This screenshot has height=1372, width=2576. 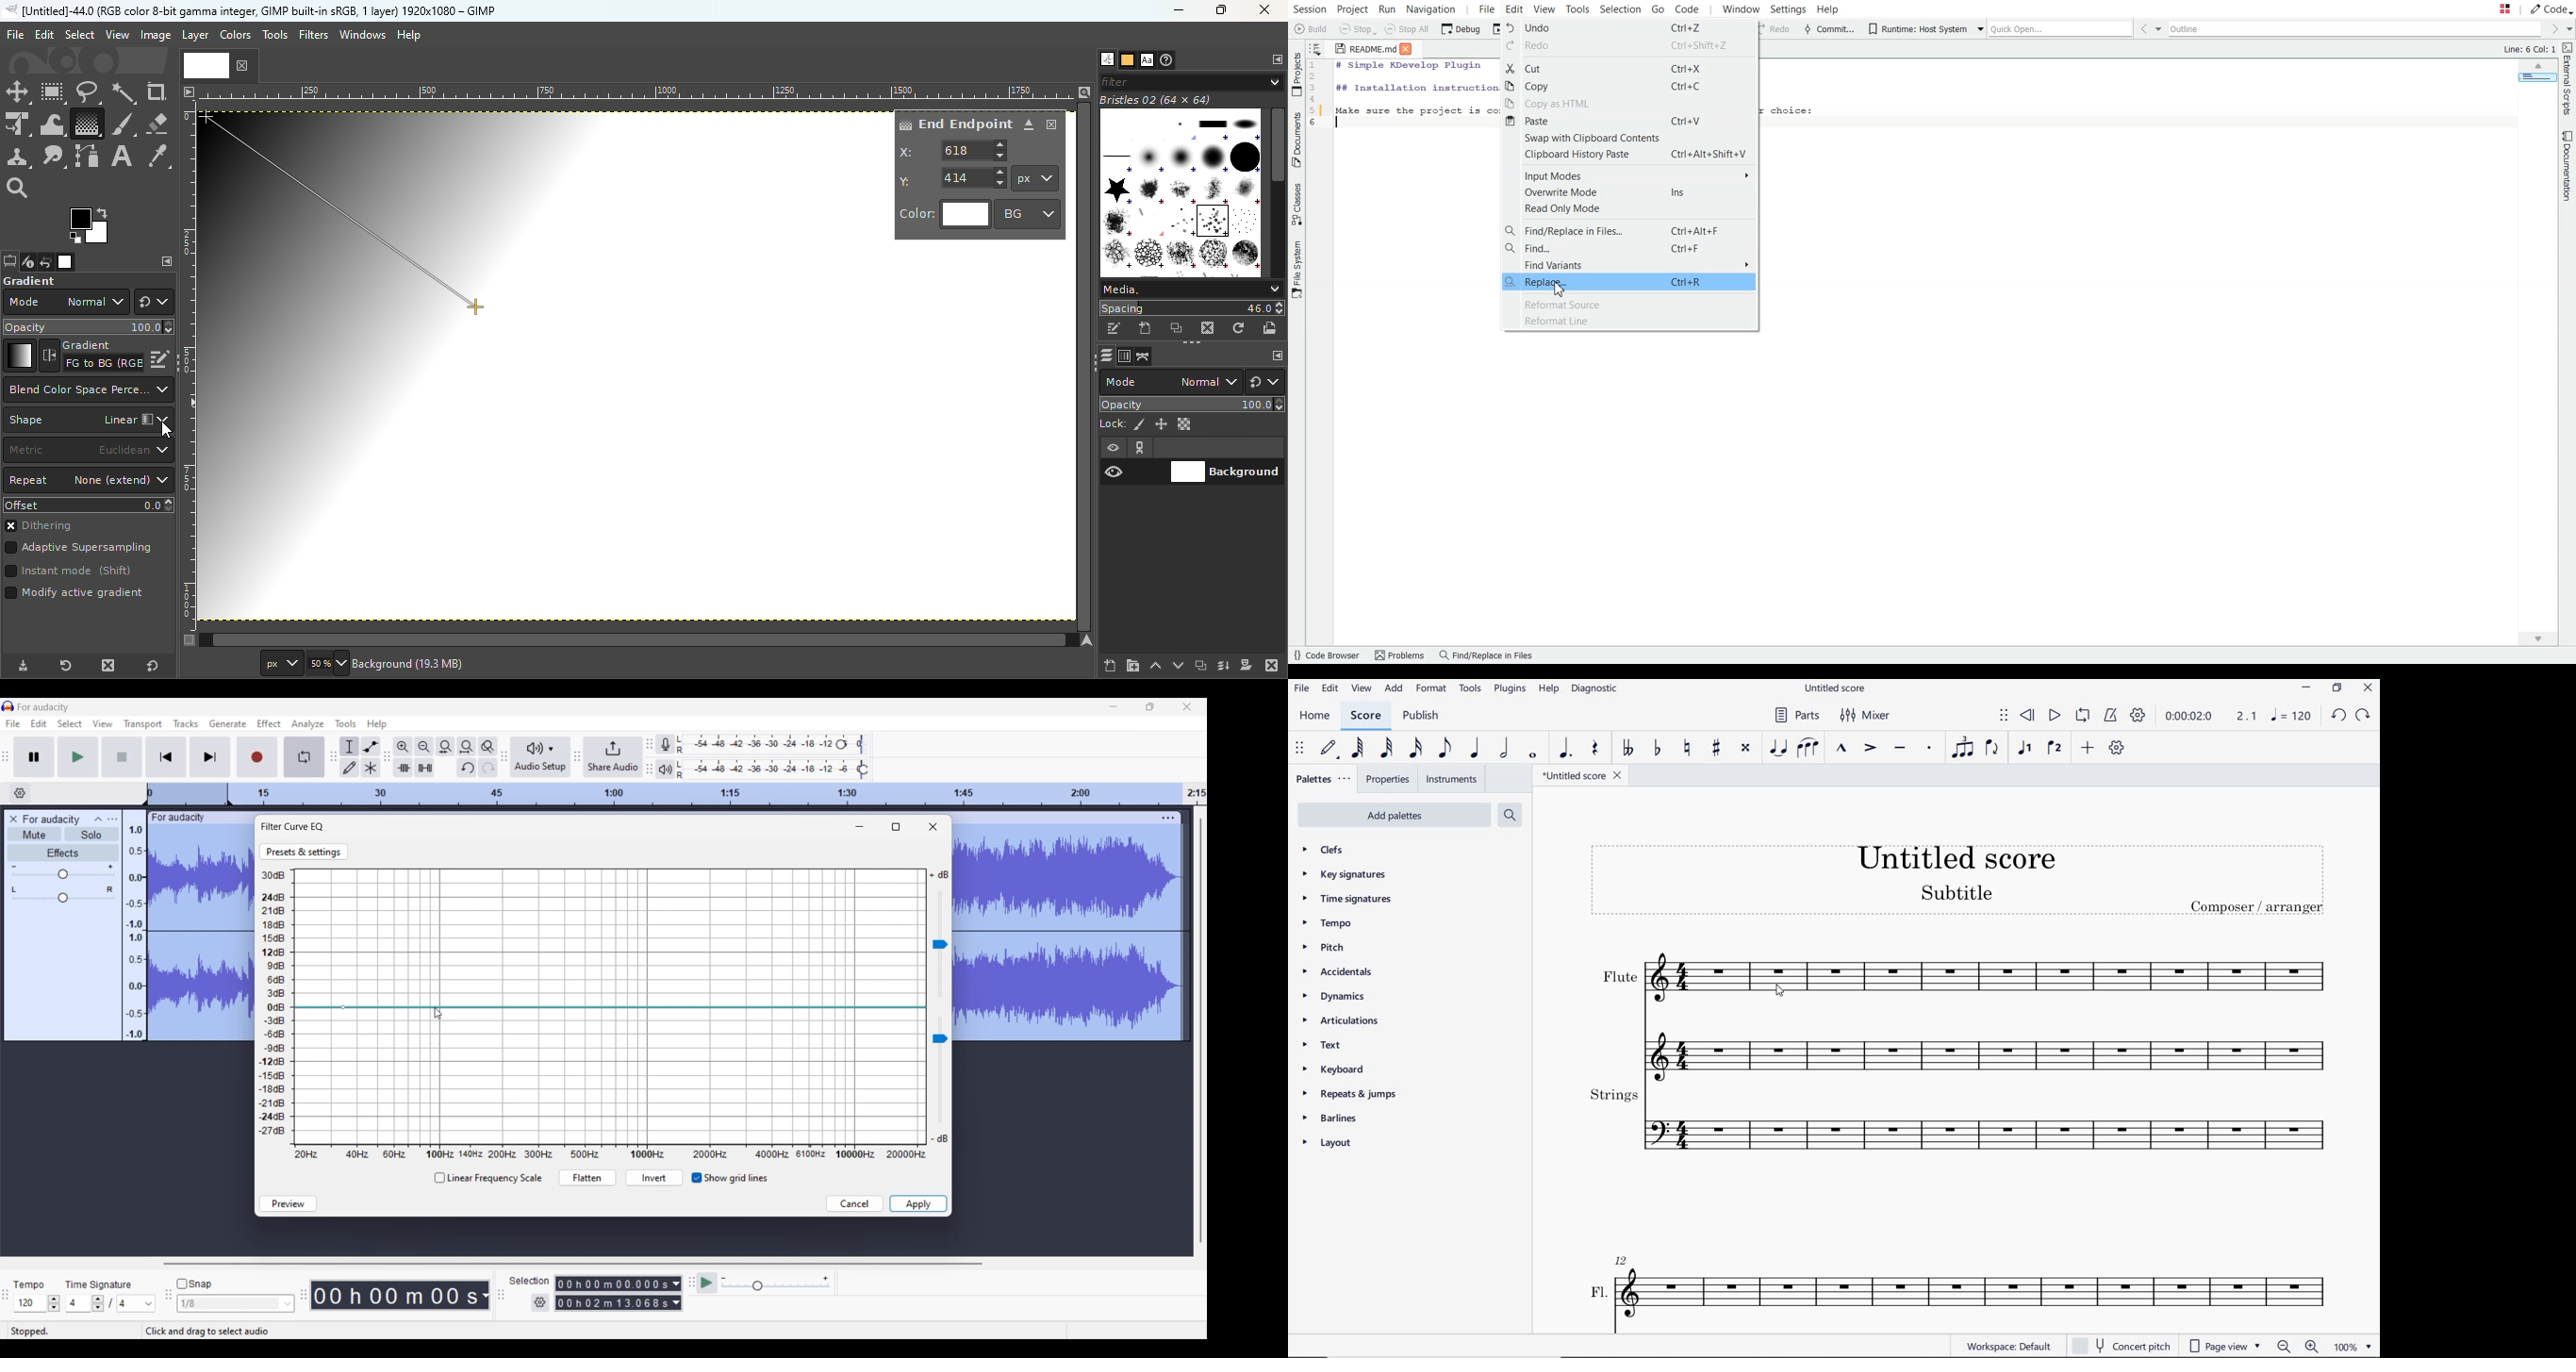 I want to click on Duration of recorded audio, so click(x=396, y=1296).